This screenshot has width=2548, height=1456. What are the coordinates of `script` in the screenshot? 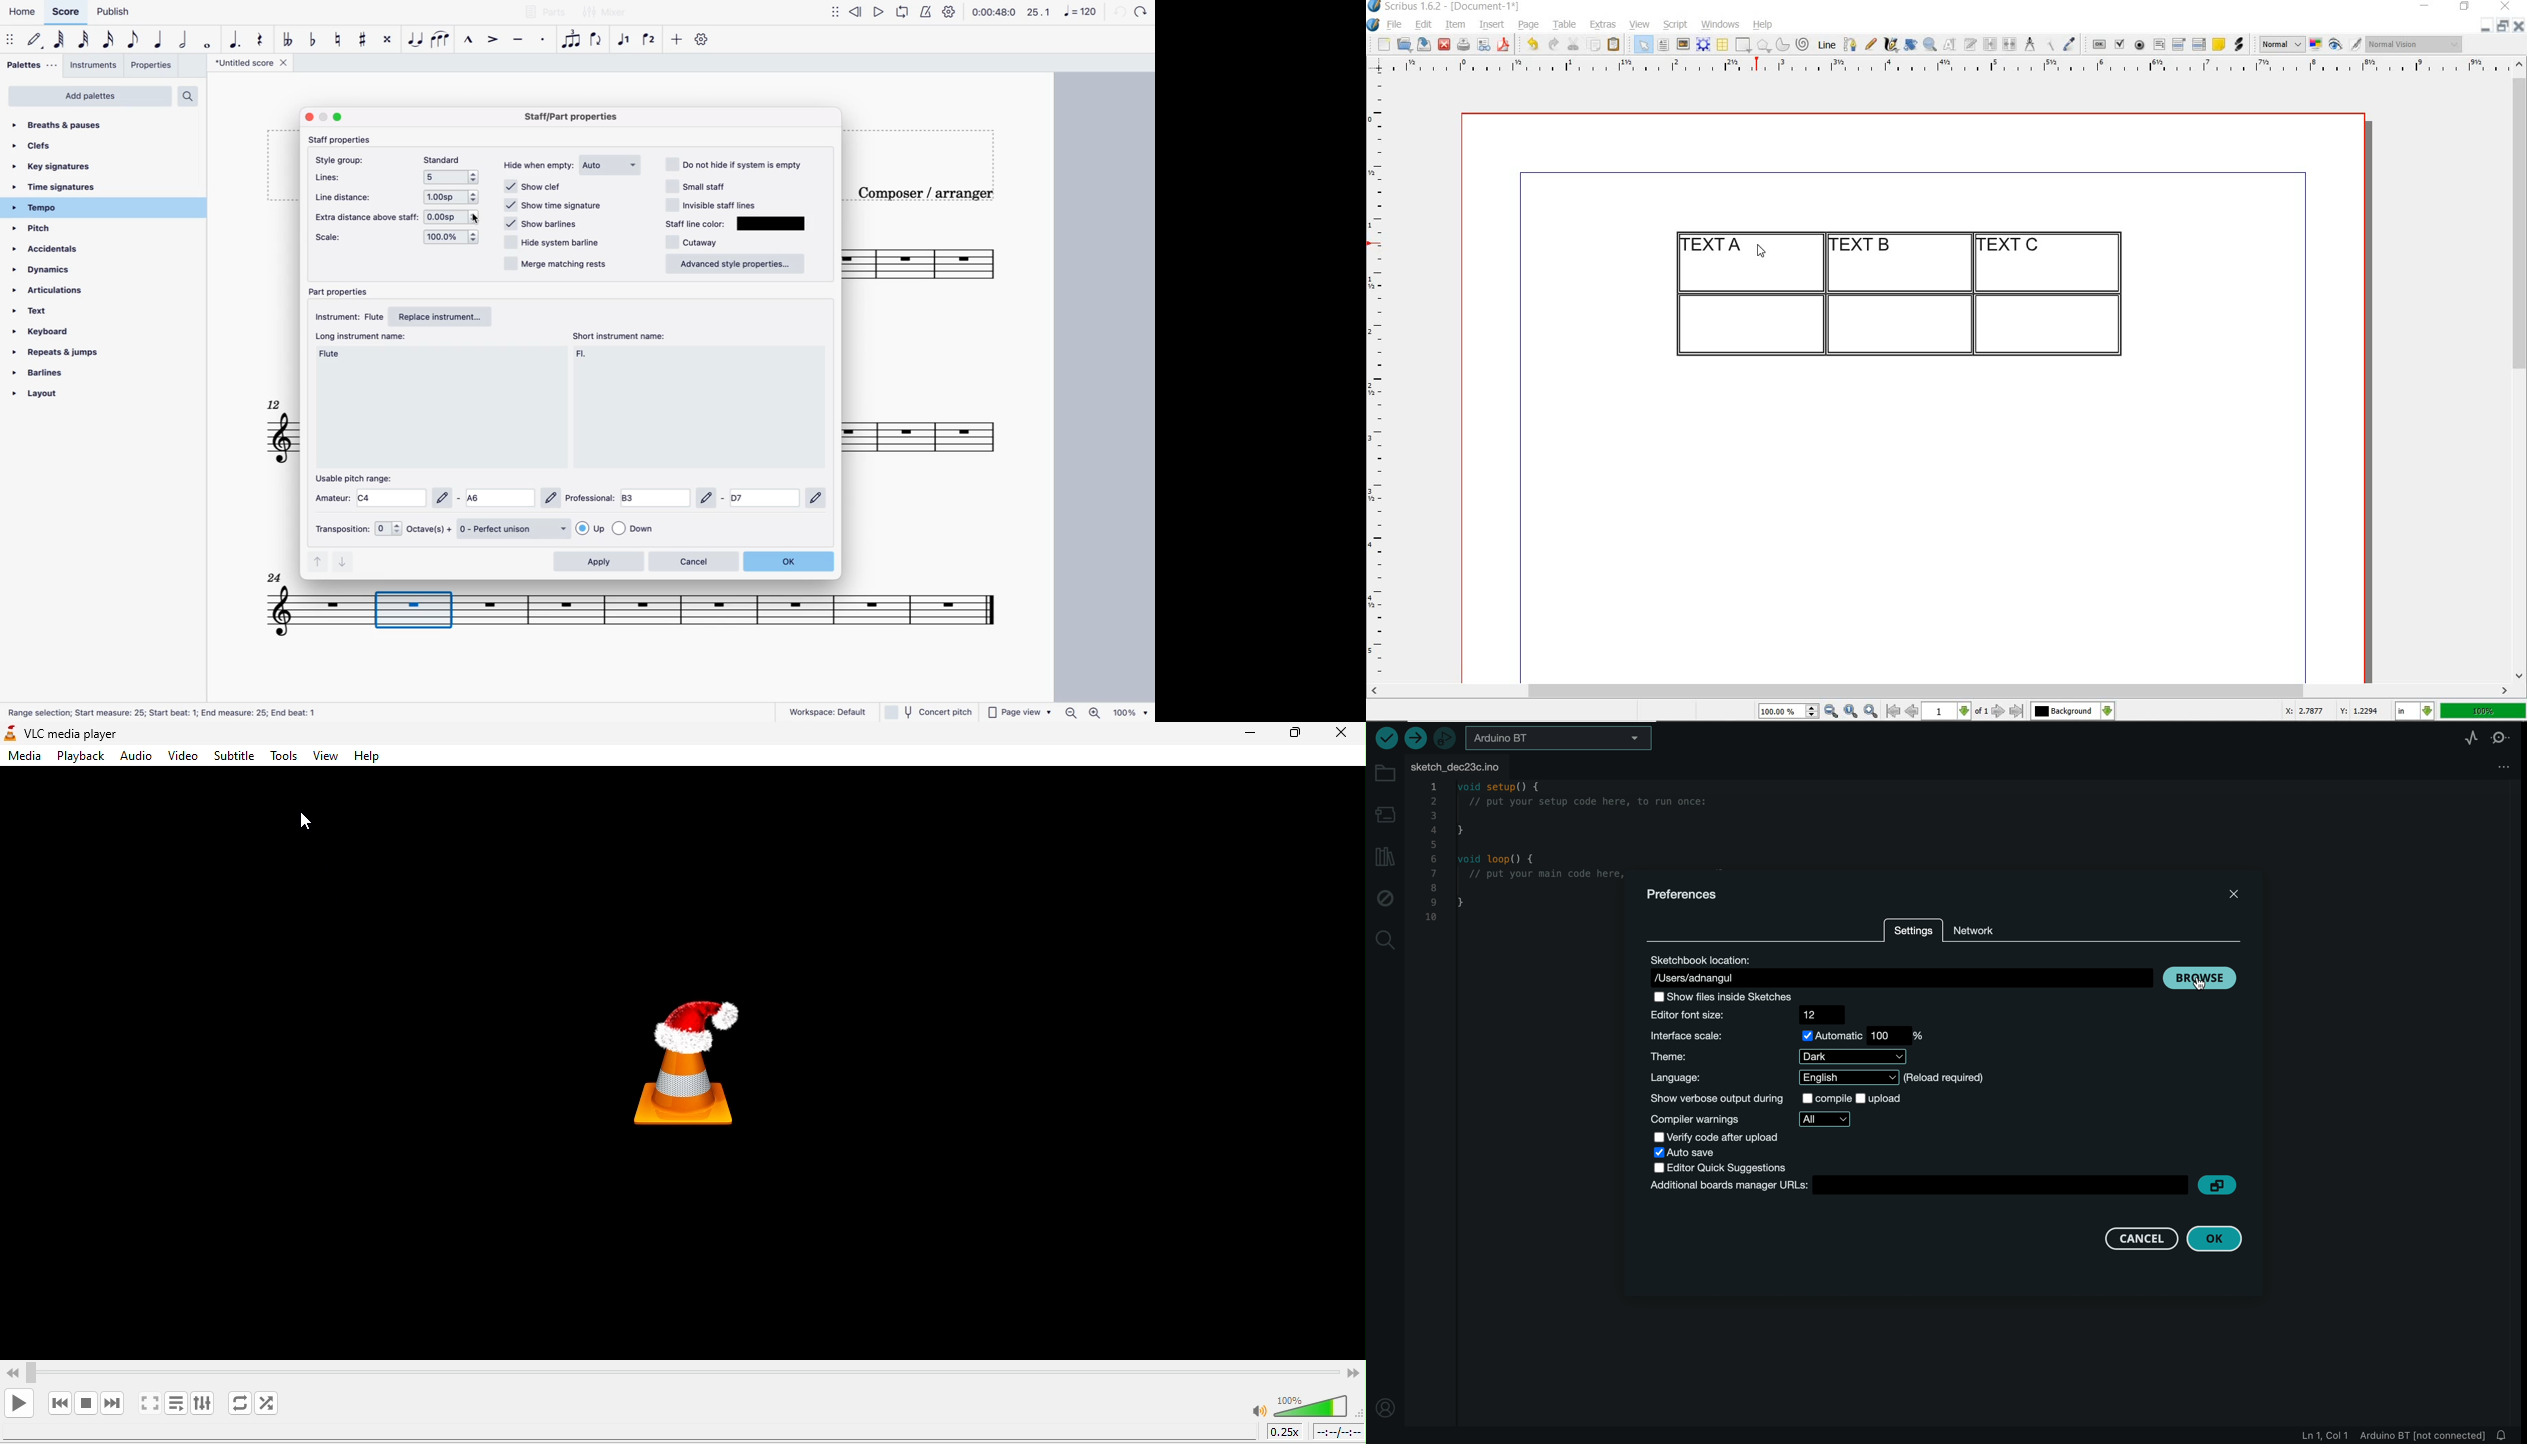 It's located at (1675, 24).